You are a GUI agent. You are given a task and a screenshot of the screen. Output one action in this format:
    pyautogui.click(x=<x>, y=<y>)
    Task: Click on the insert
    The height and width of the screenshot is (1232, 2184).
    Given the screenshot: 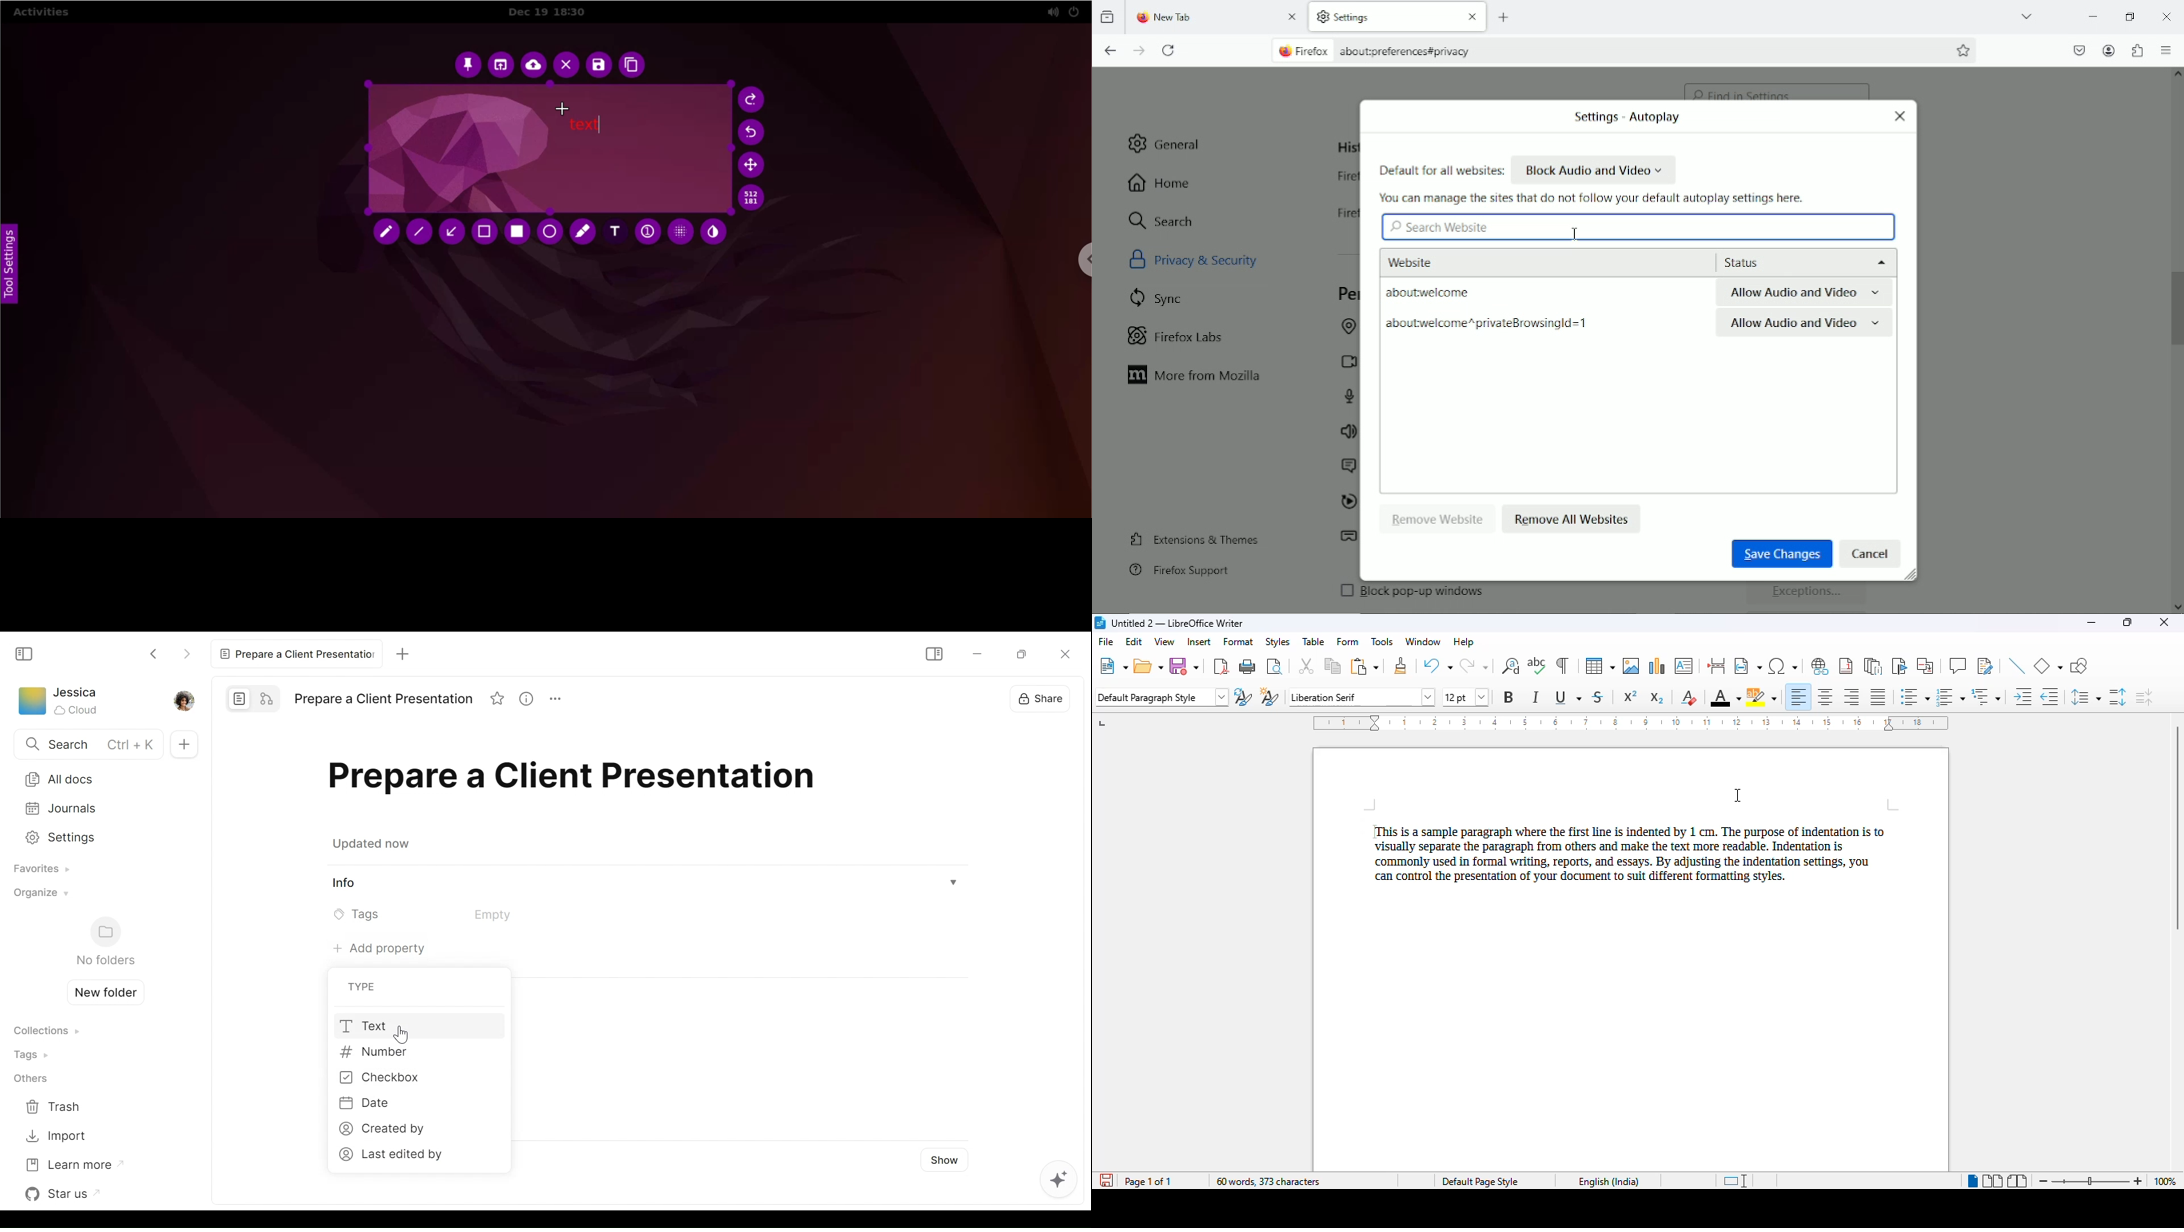 What is the action you would take?
    pyautogui.click(x=1198, y=640)
    